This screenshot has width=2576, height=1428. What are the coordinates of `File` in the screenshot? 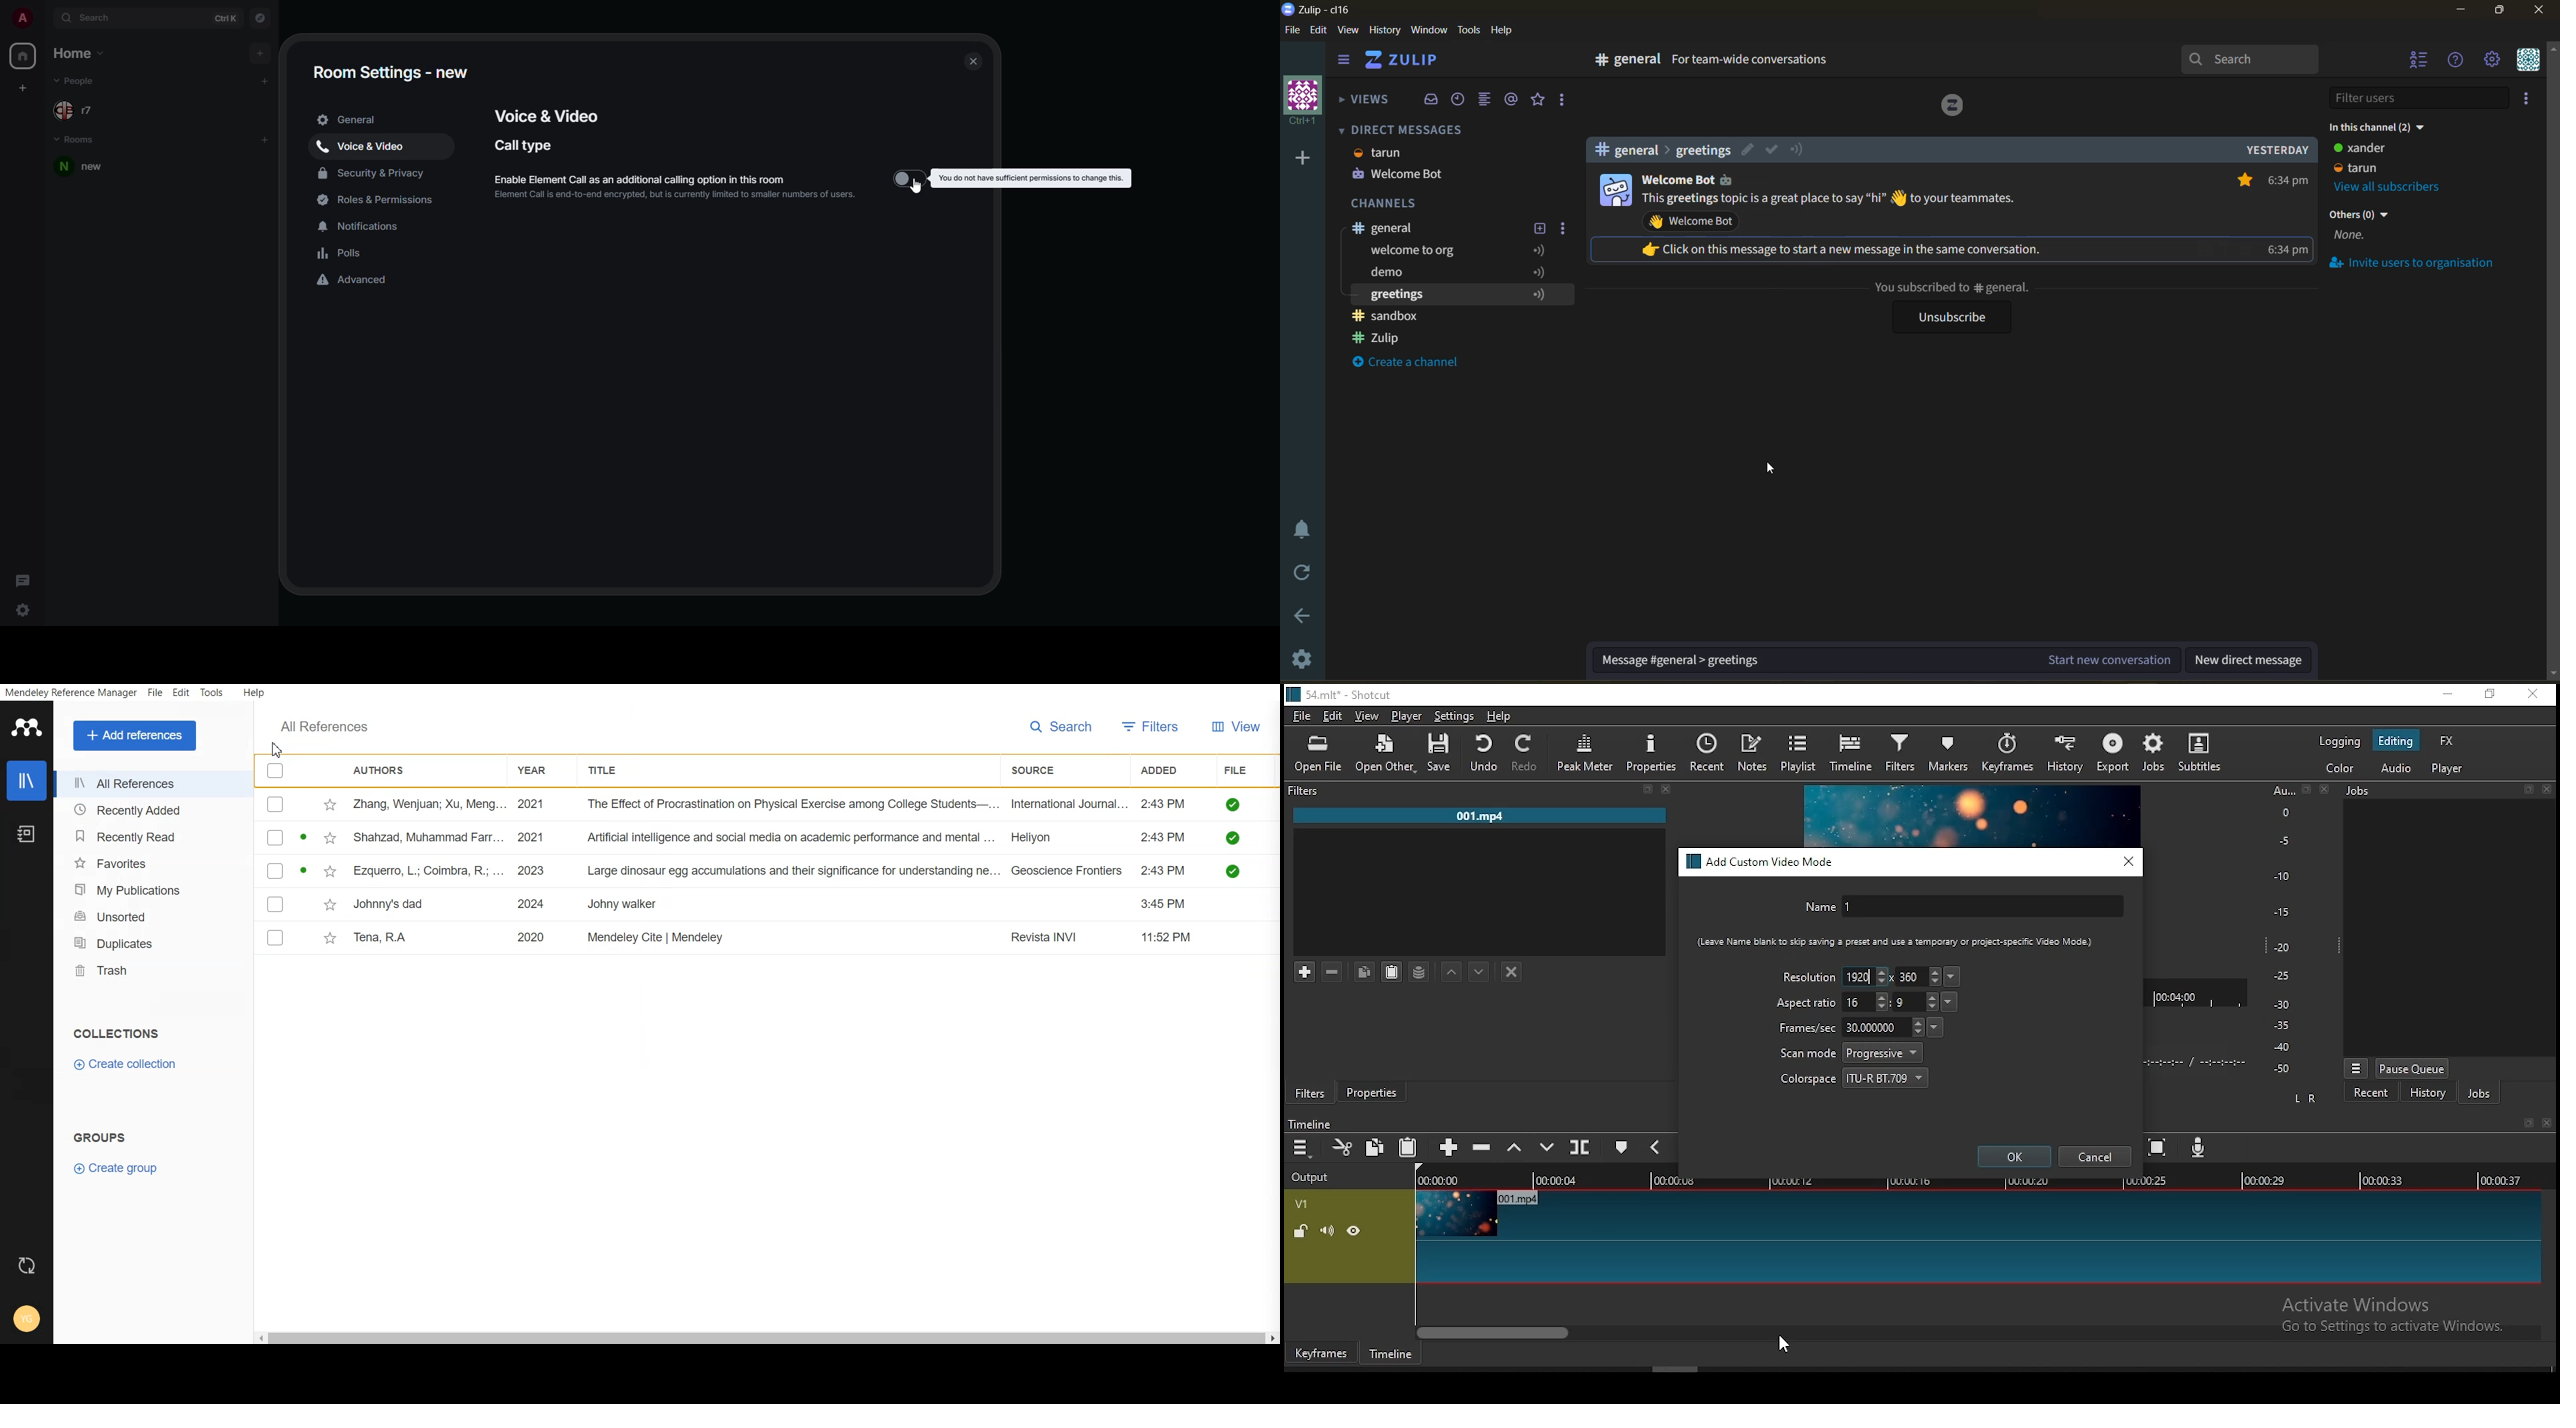 It's located at (1239, 769).